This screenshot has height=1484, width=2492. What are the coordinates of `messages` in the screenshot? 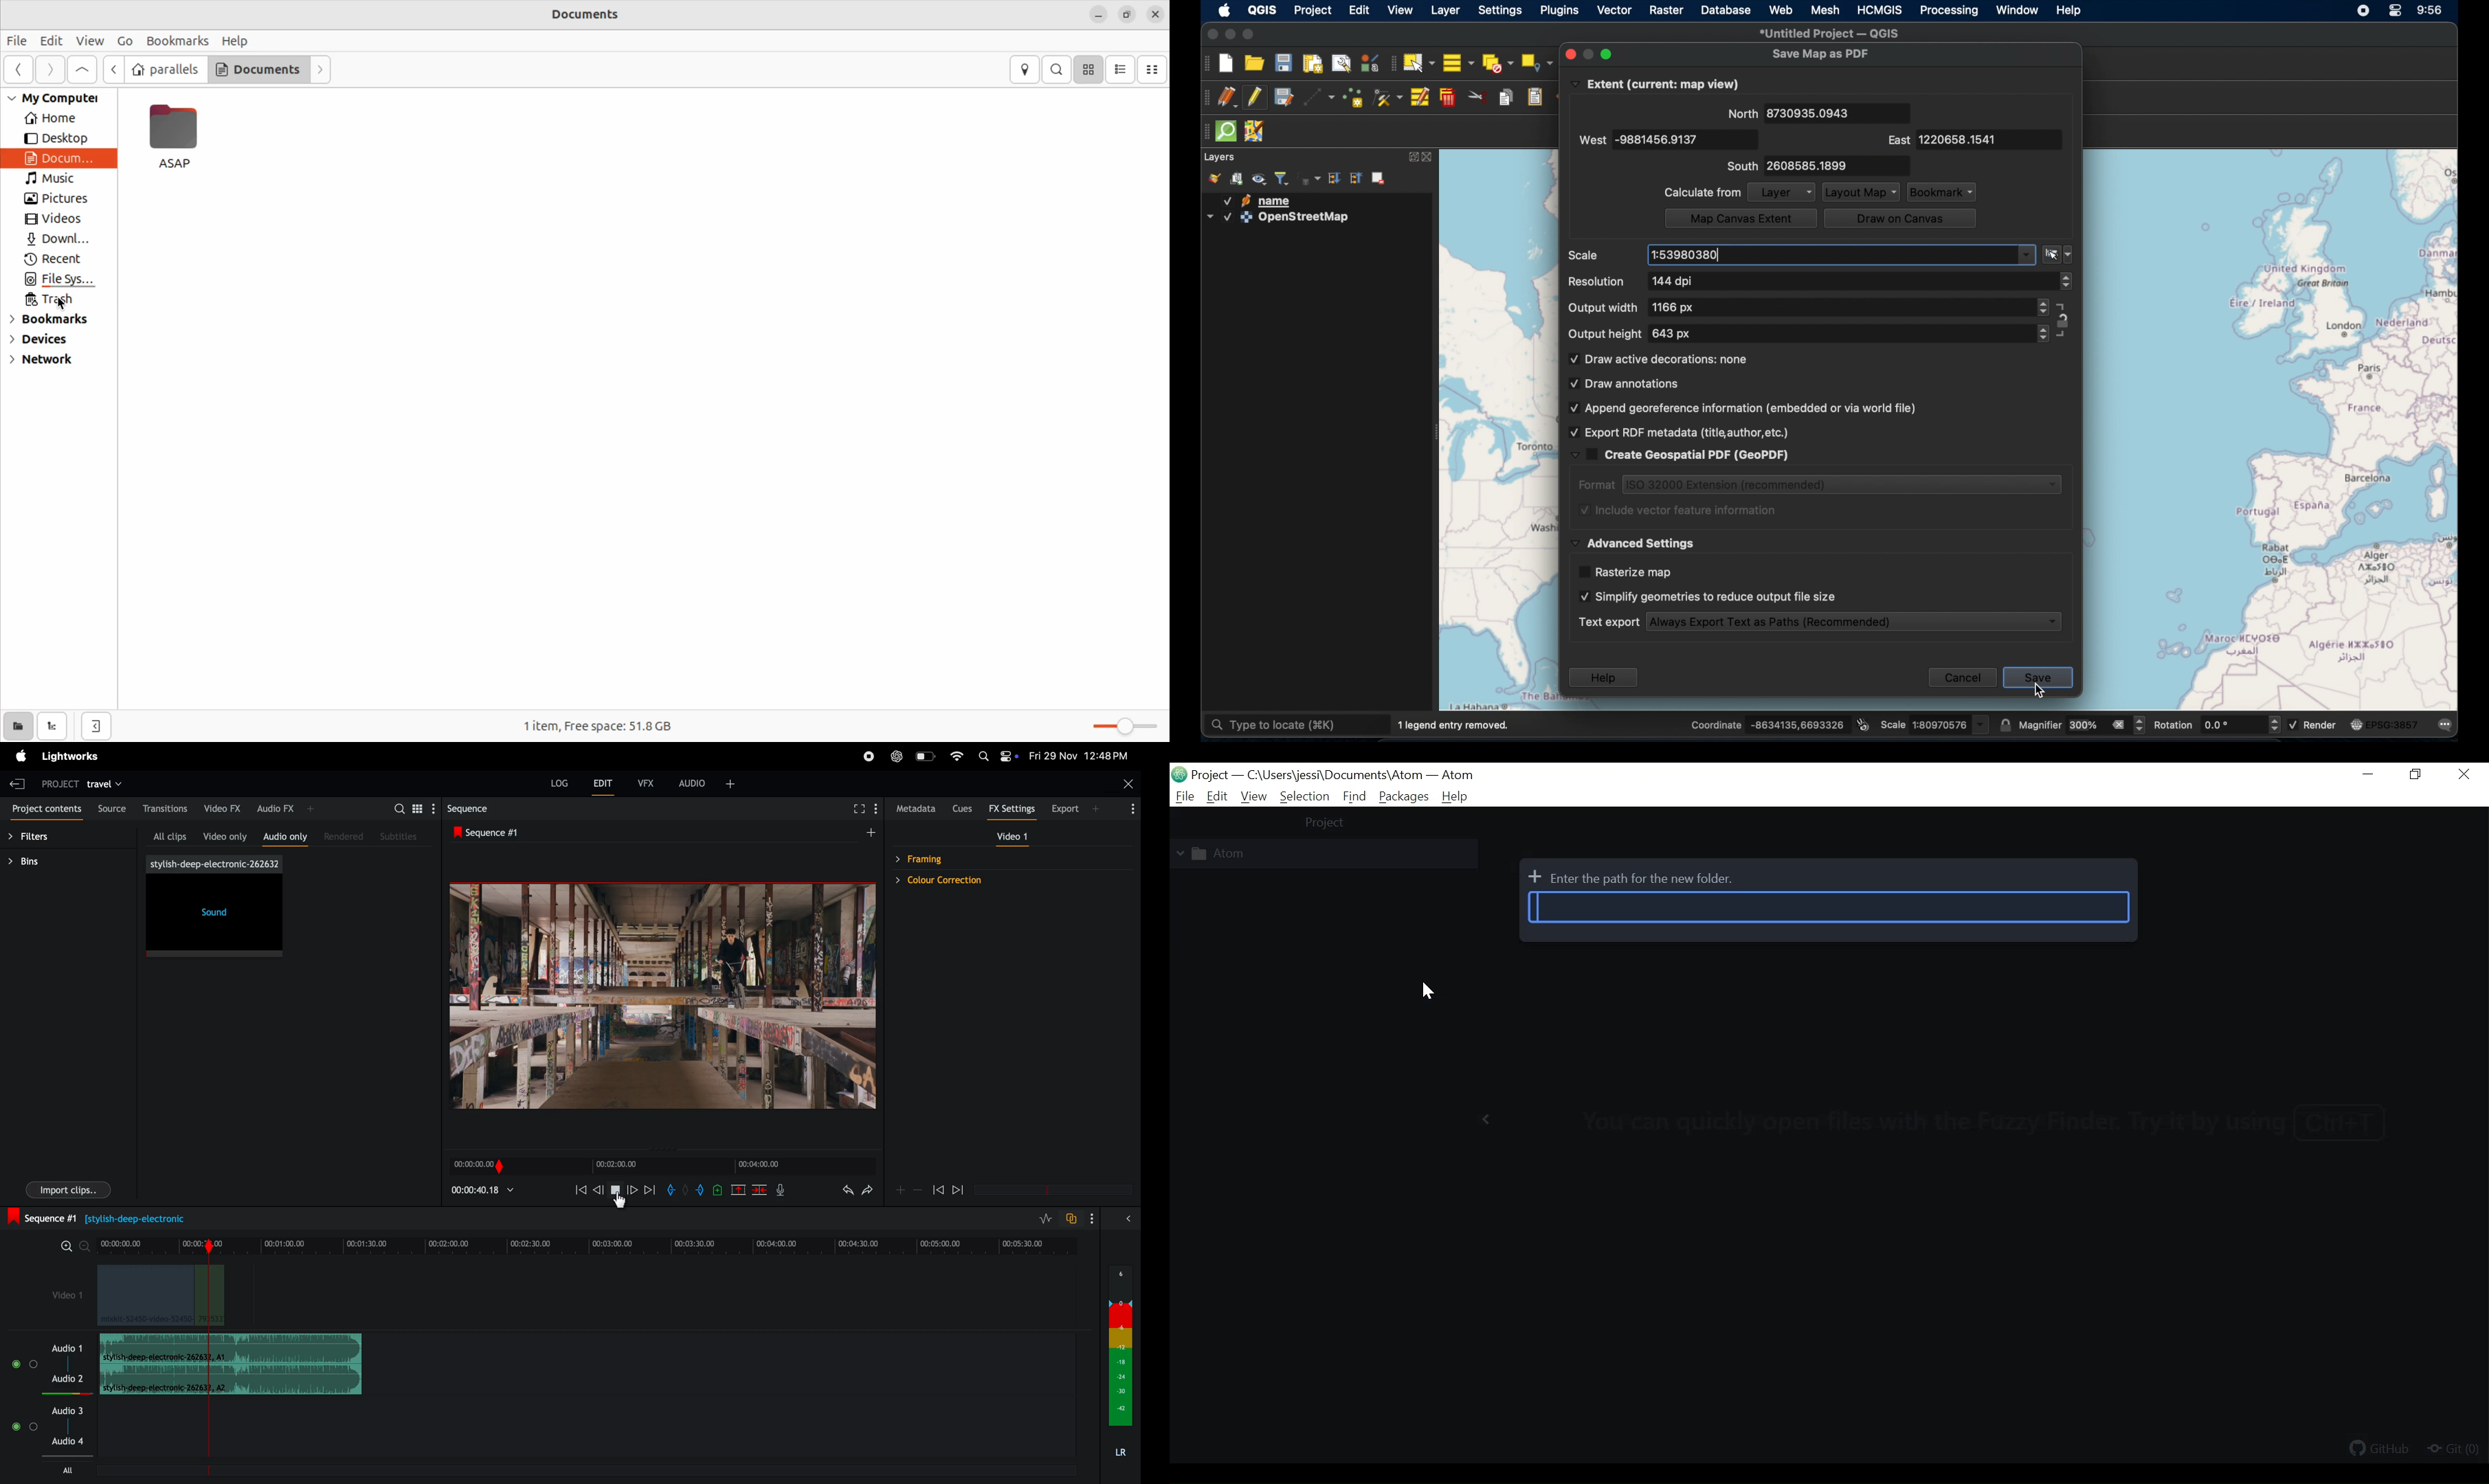 It's located at (2447, 726).